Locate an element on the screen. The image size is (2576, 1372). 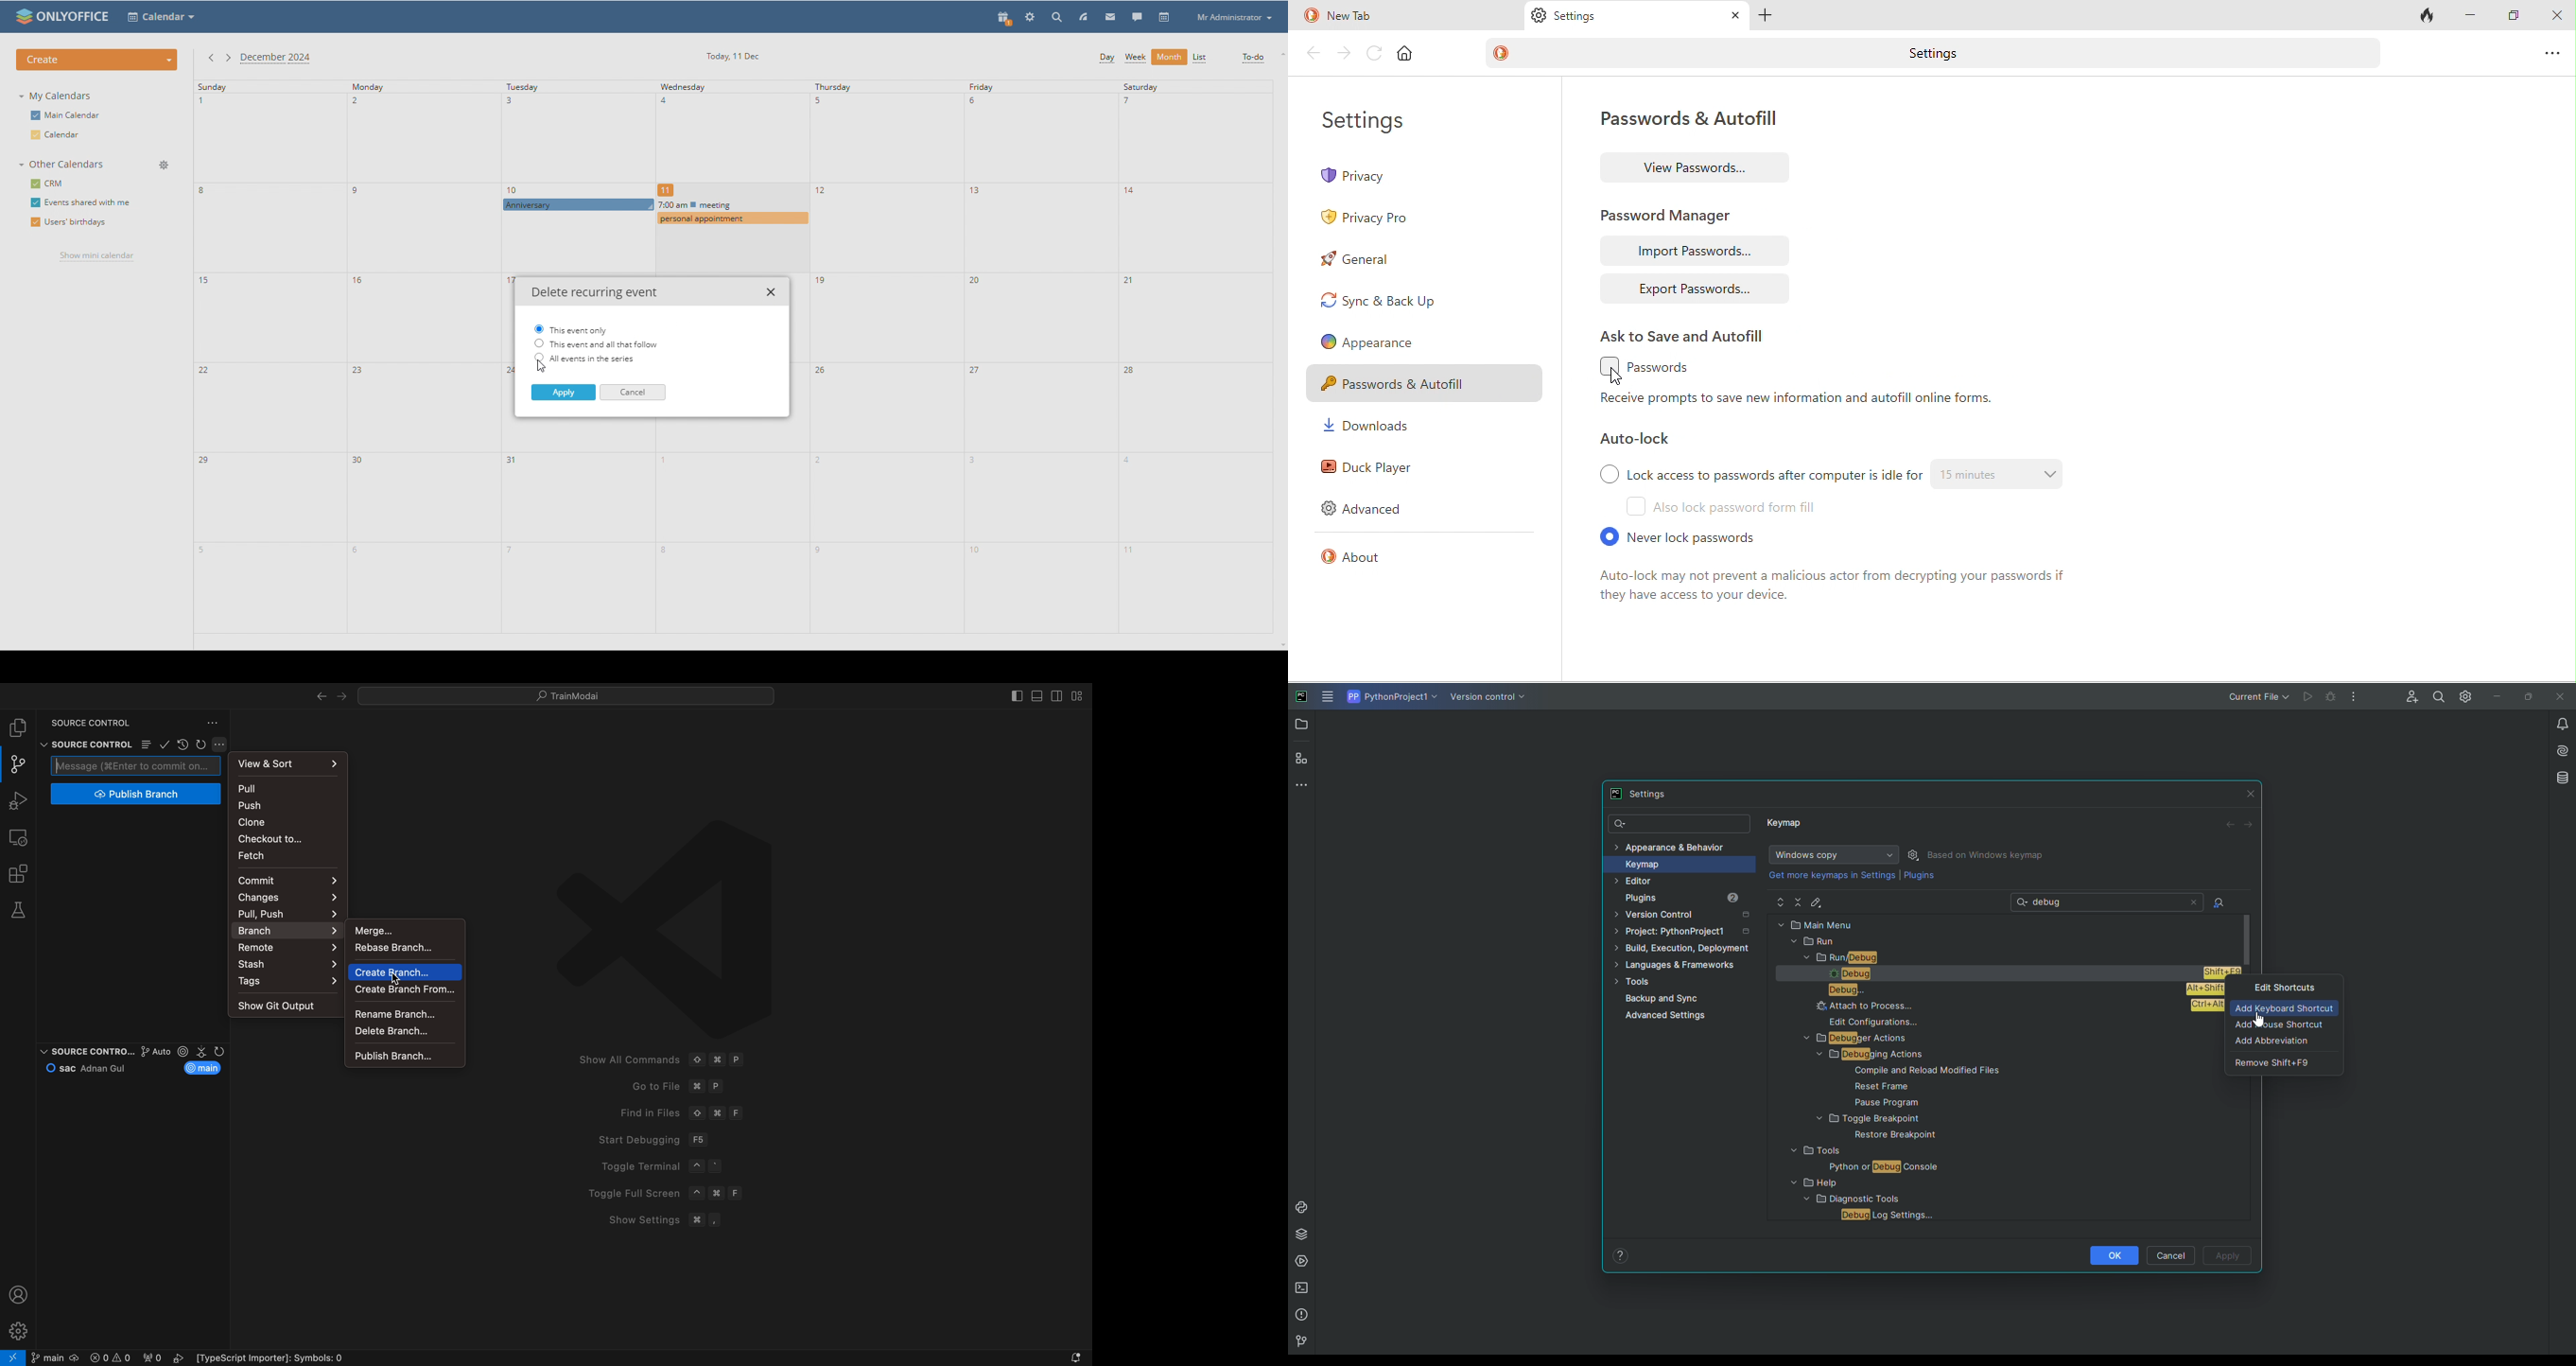
add tab is located at coordinates (1766, 16).